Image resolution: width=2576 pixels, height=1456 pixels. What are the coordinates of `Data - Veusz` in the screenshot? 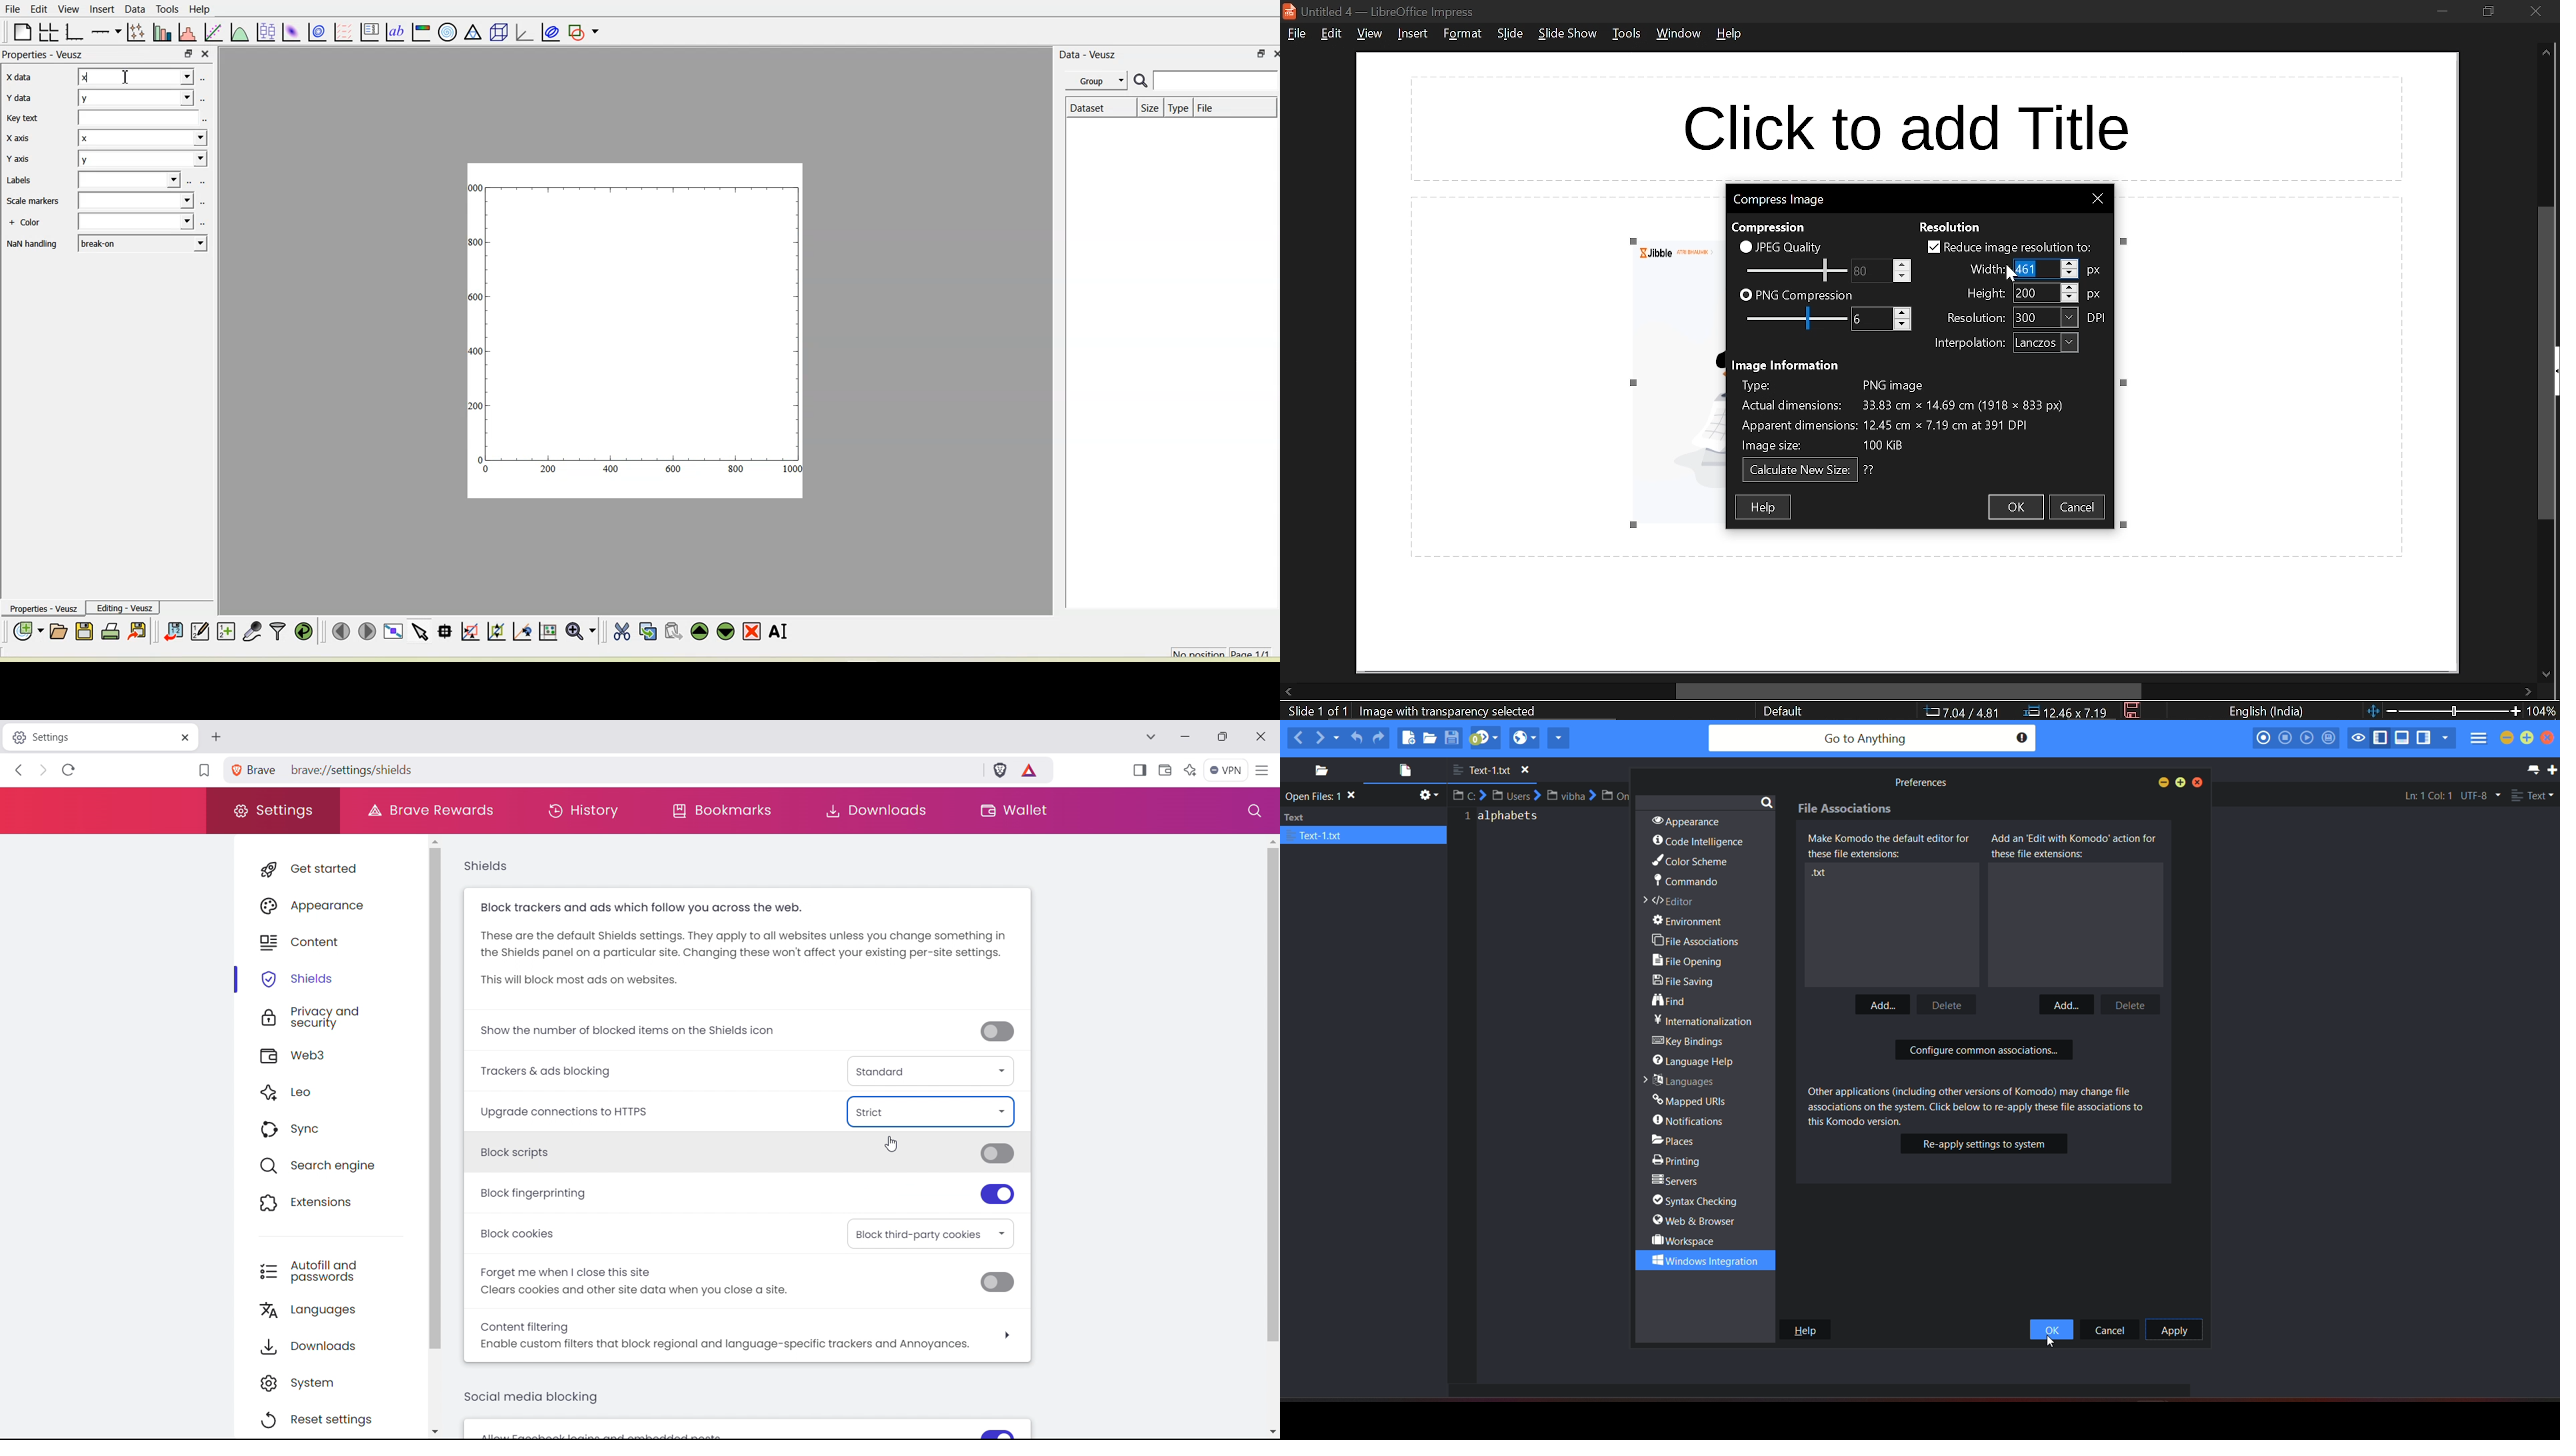 It's located at (1089, 54).